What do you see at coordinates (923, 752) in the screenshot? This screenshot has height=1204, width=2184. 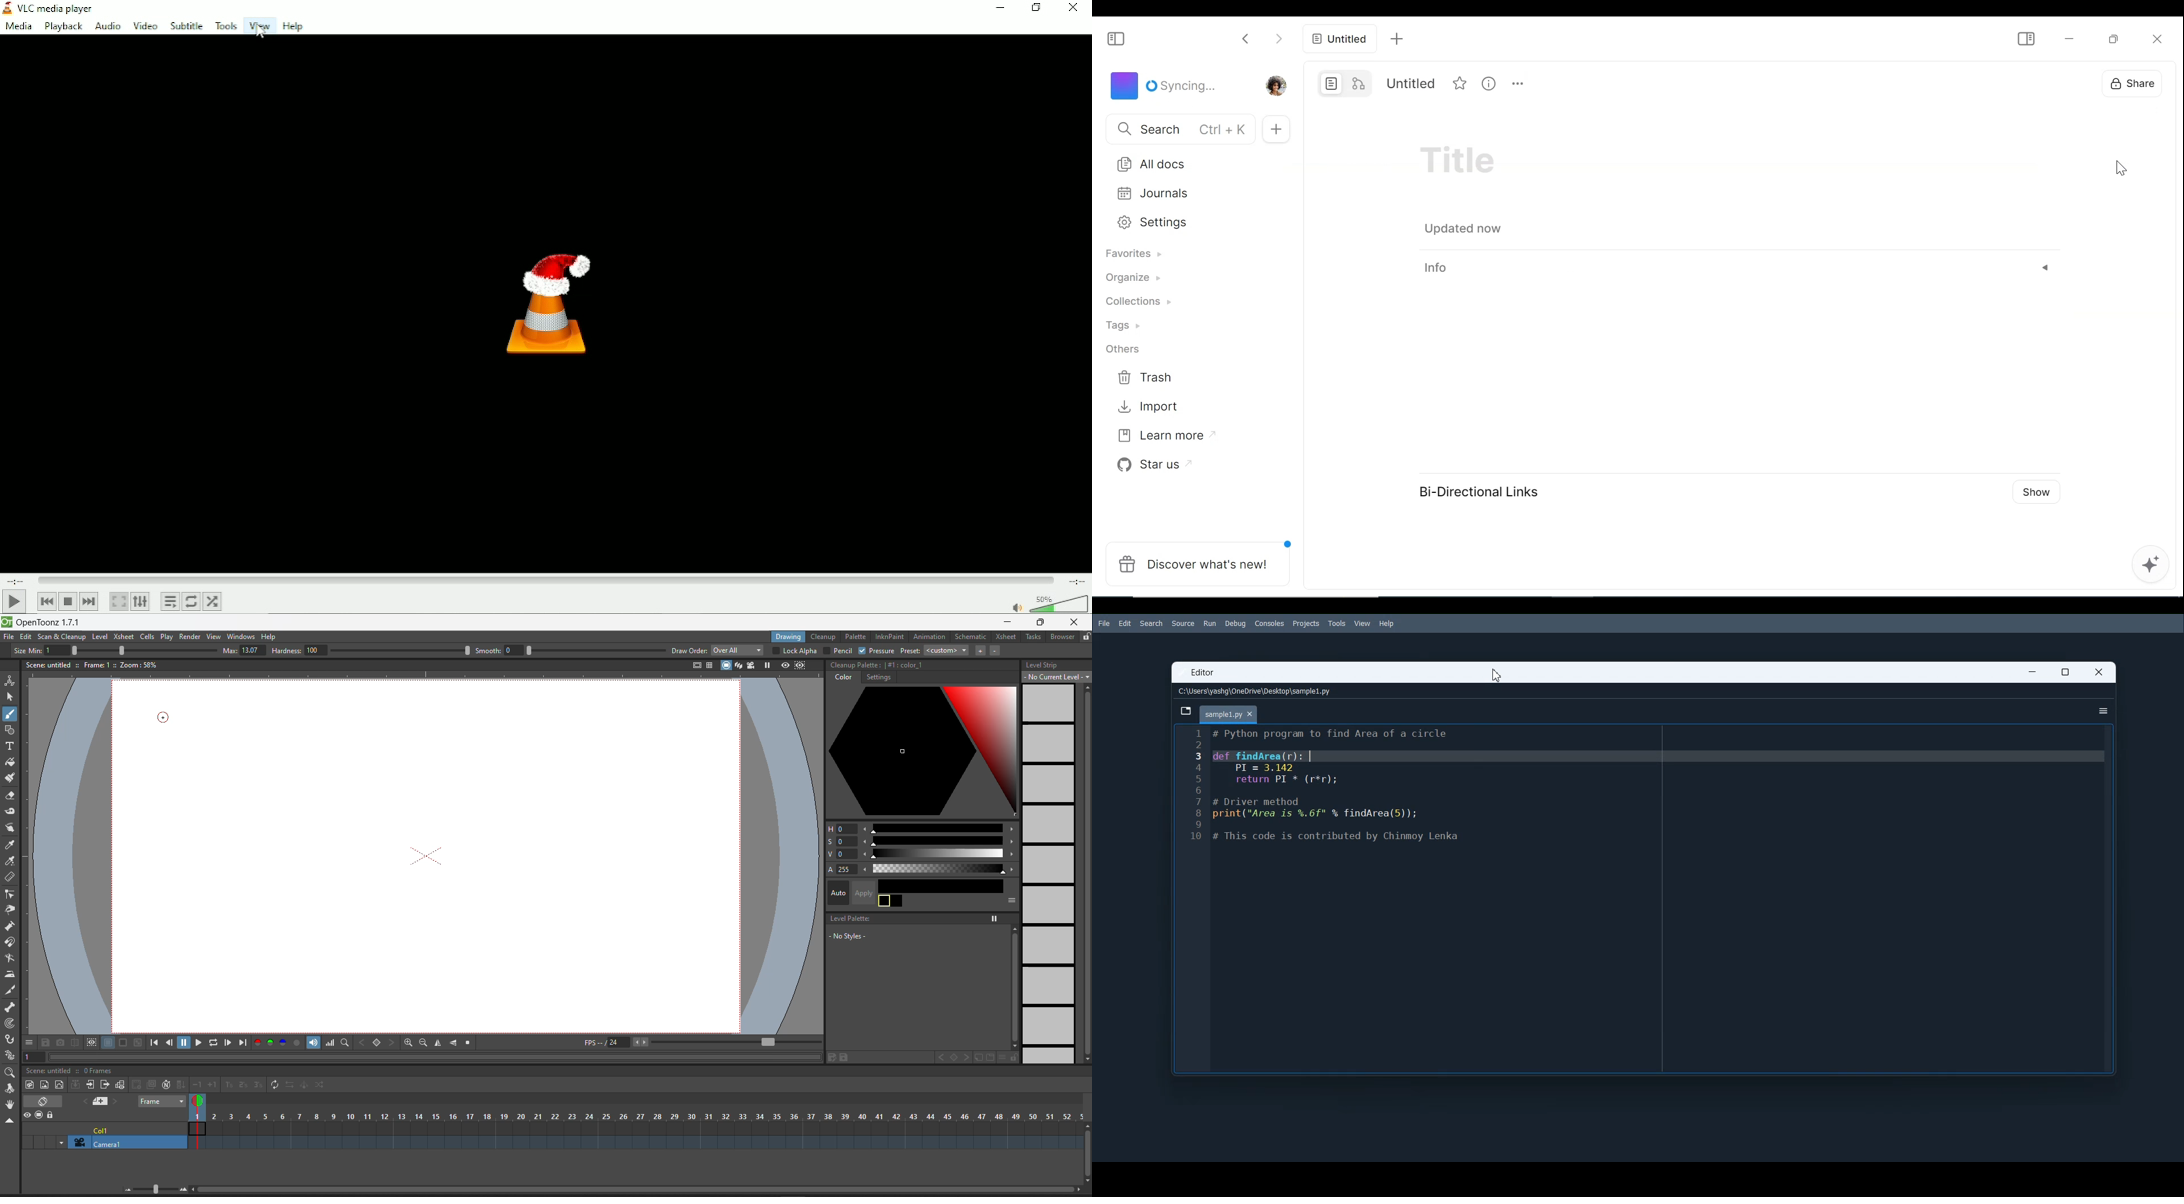 I see `cleanup palette` at bounding box center [923, 752].